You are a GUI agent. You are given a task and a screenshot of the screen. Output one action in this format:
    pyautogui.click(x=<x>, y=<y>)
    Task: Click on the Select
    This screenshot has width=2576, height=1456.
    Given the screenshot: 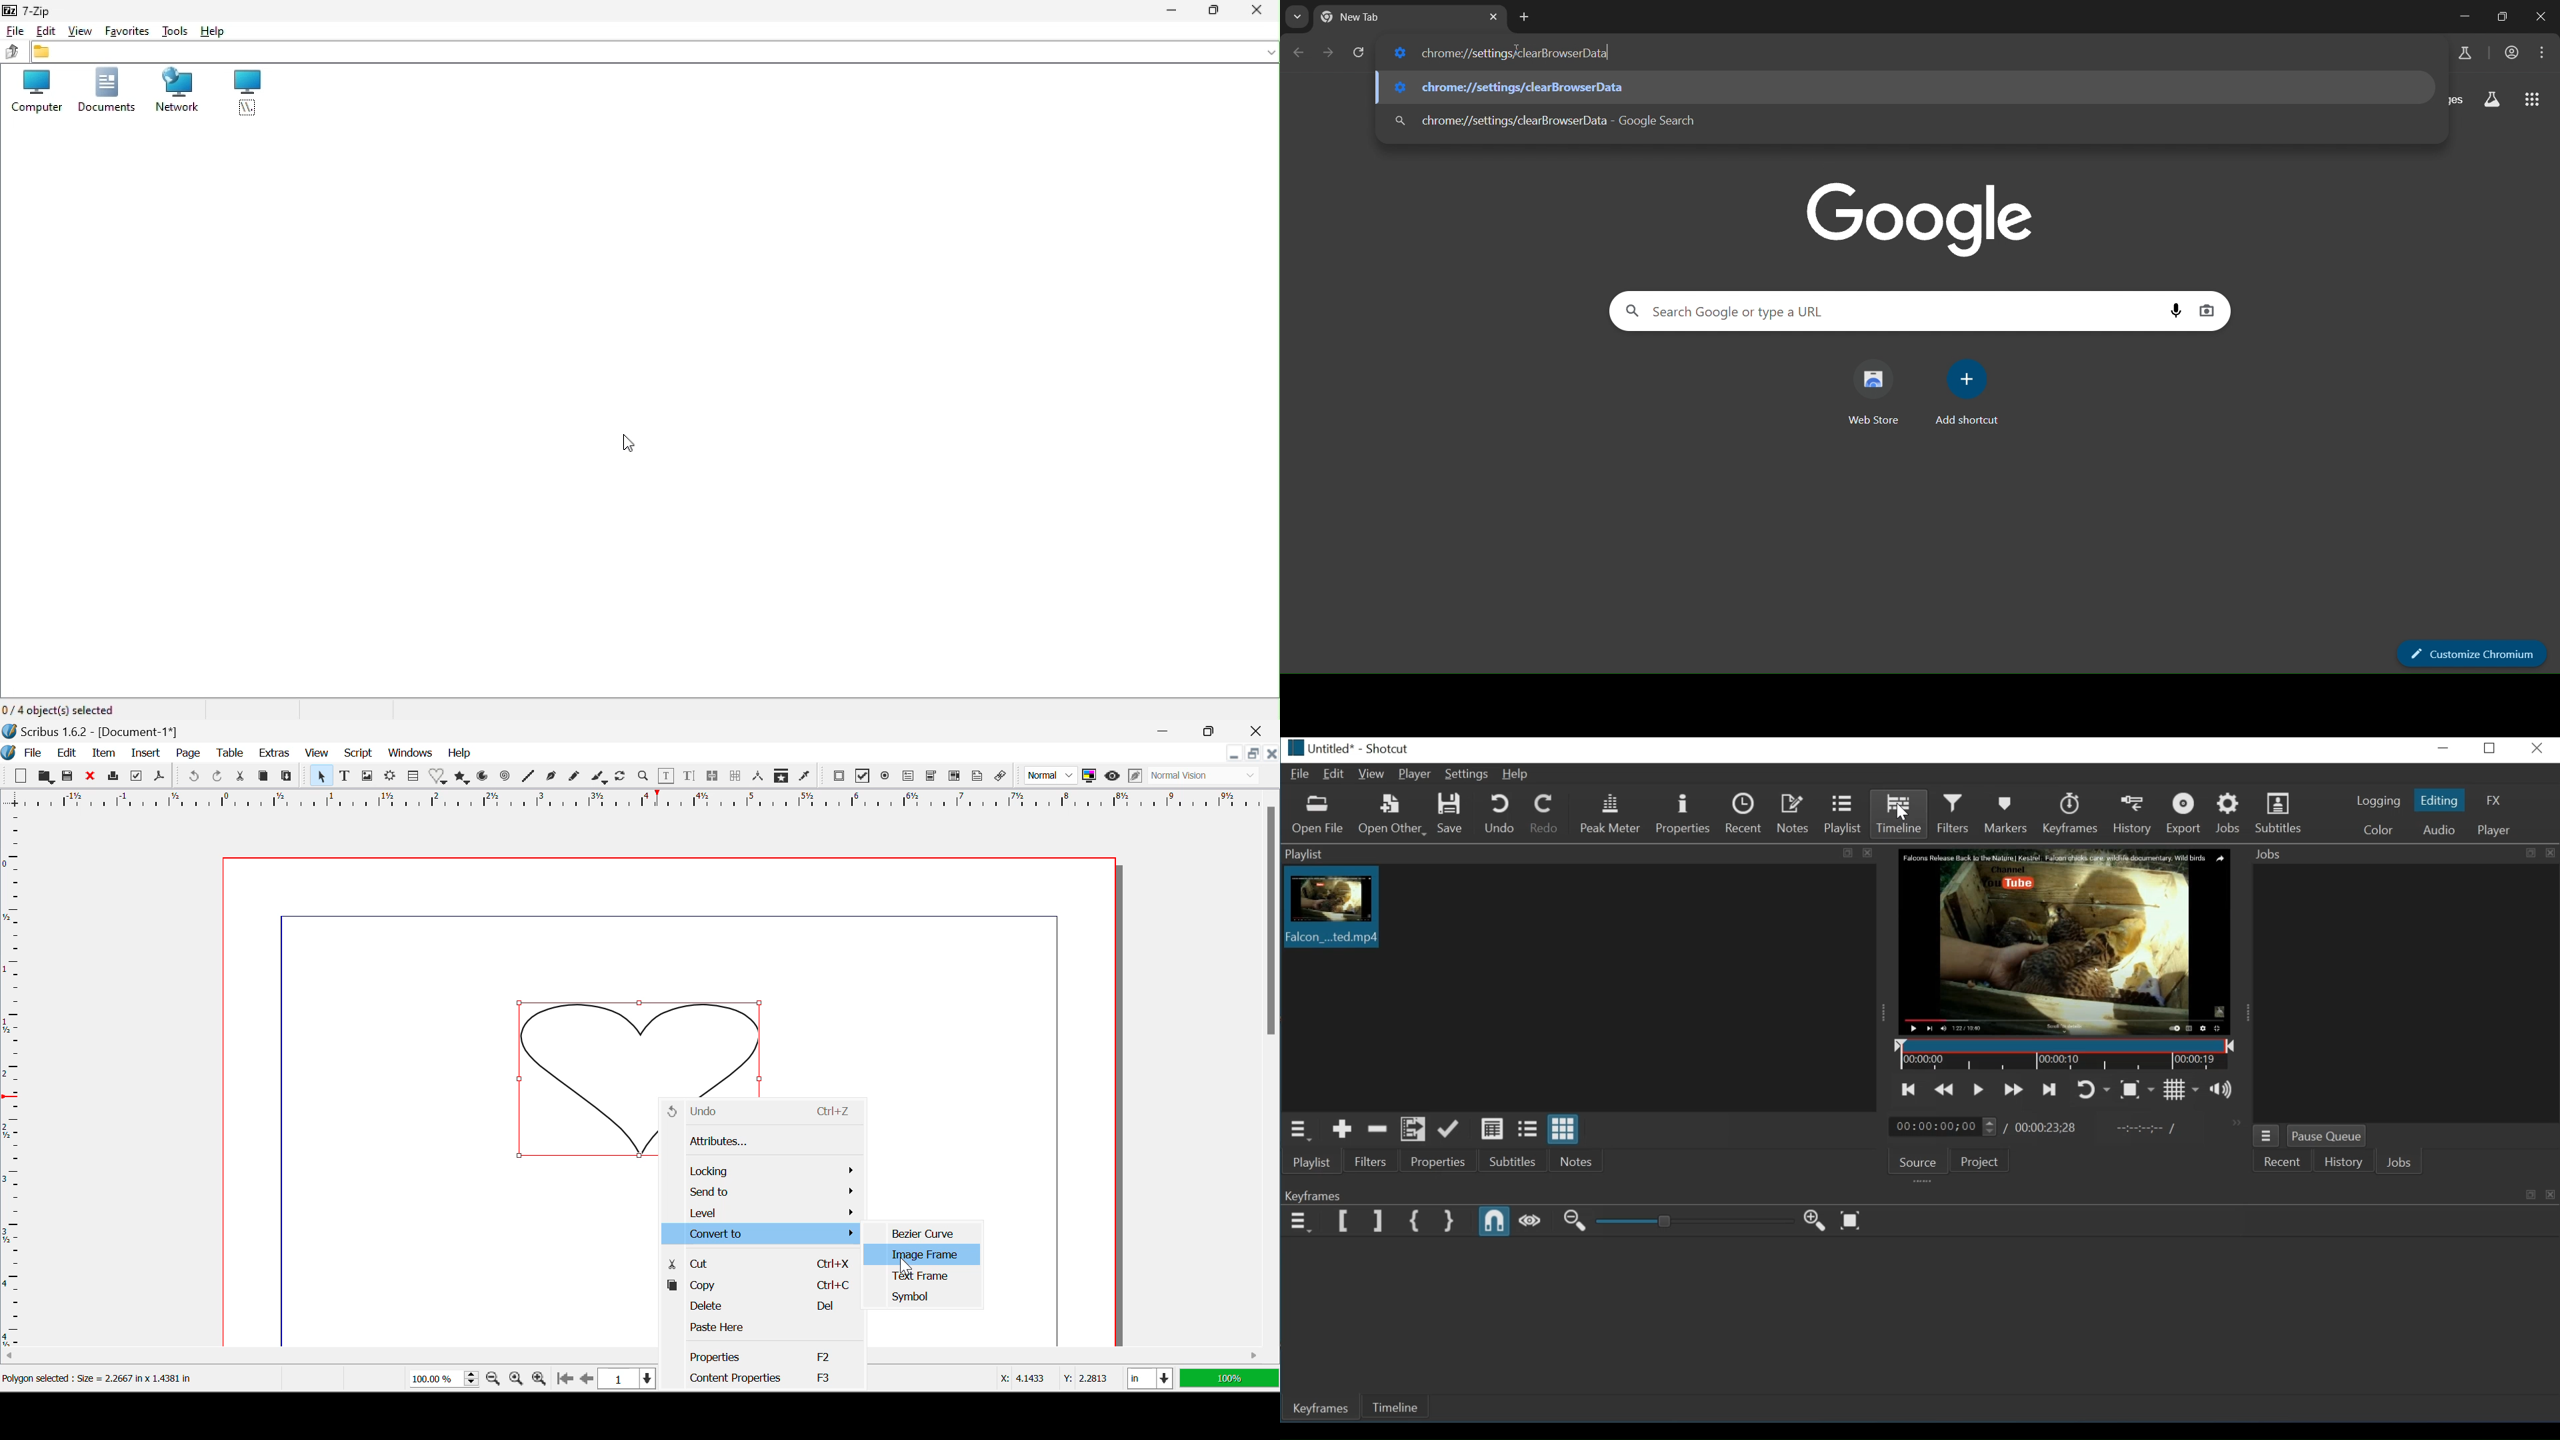 What is the action you would take?
    pyautogui.click(x=321, y=776)
    